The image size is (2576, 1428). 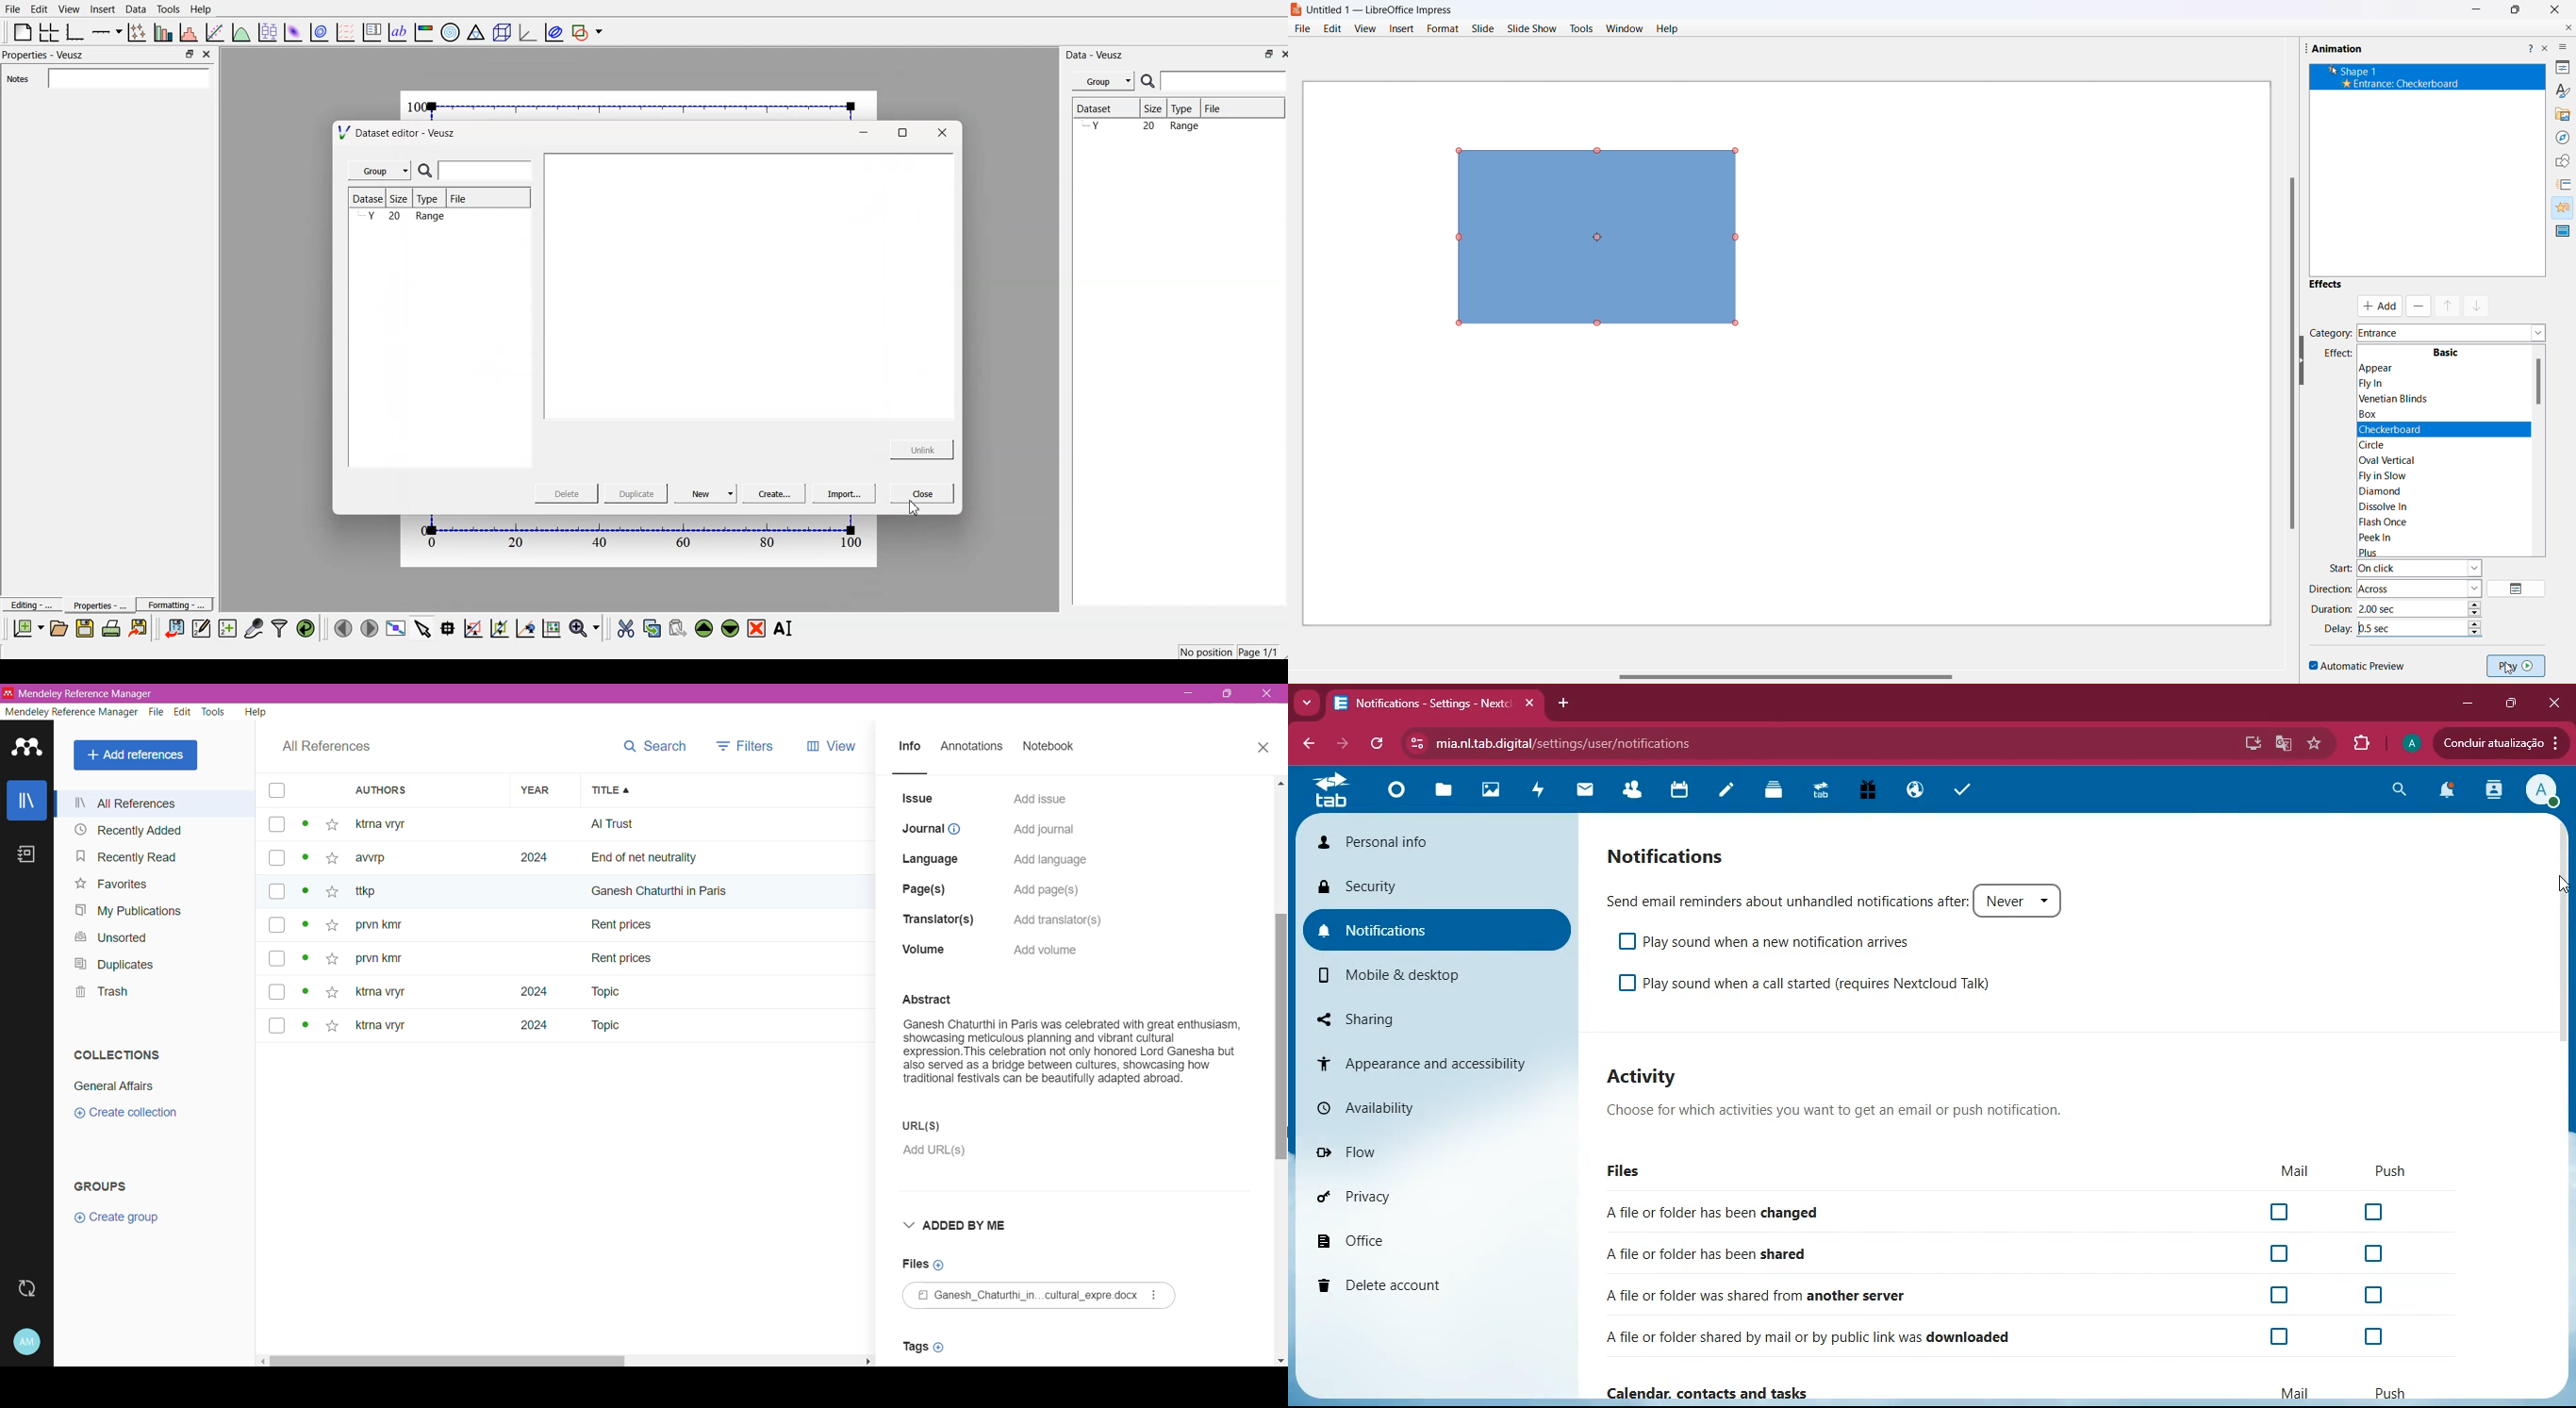 What do you see at coordinates (1533, 28) in the screenshot?
I see `slide show` at bounding box center [1533, 28].